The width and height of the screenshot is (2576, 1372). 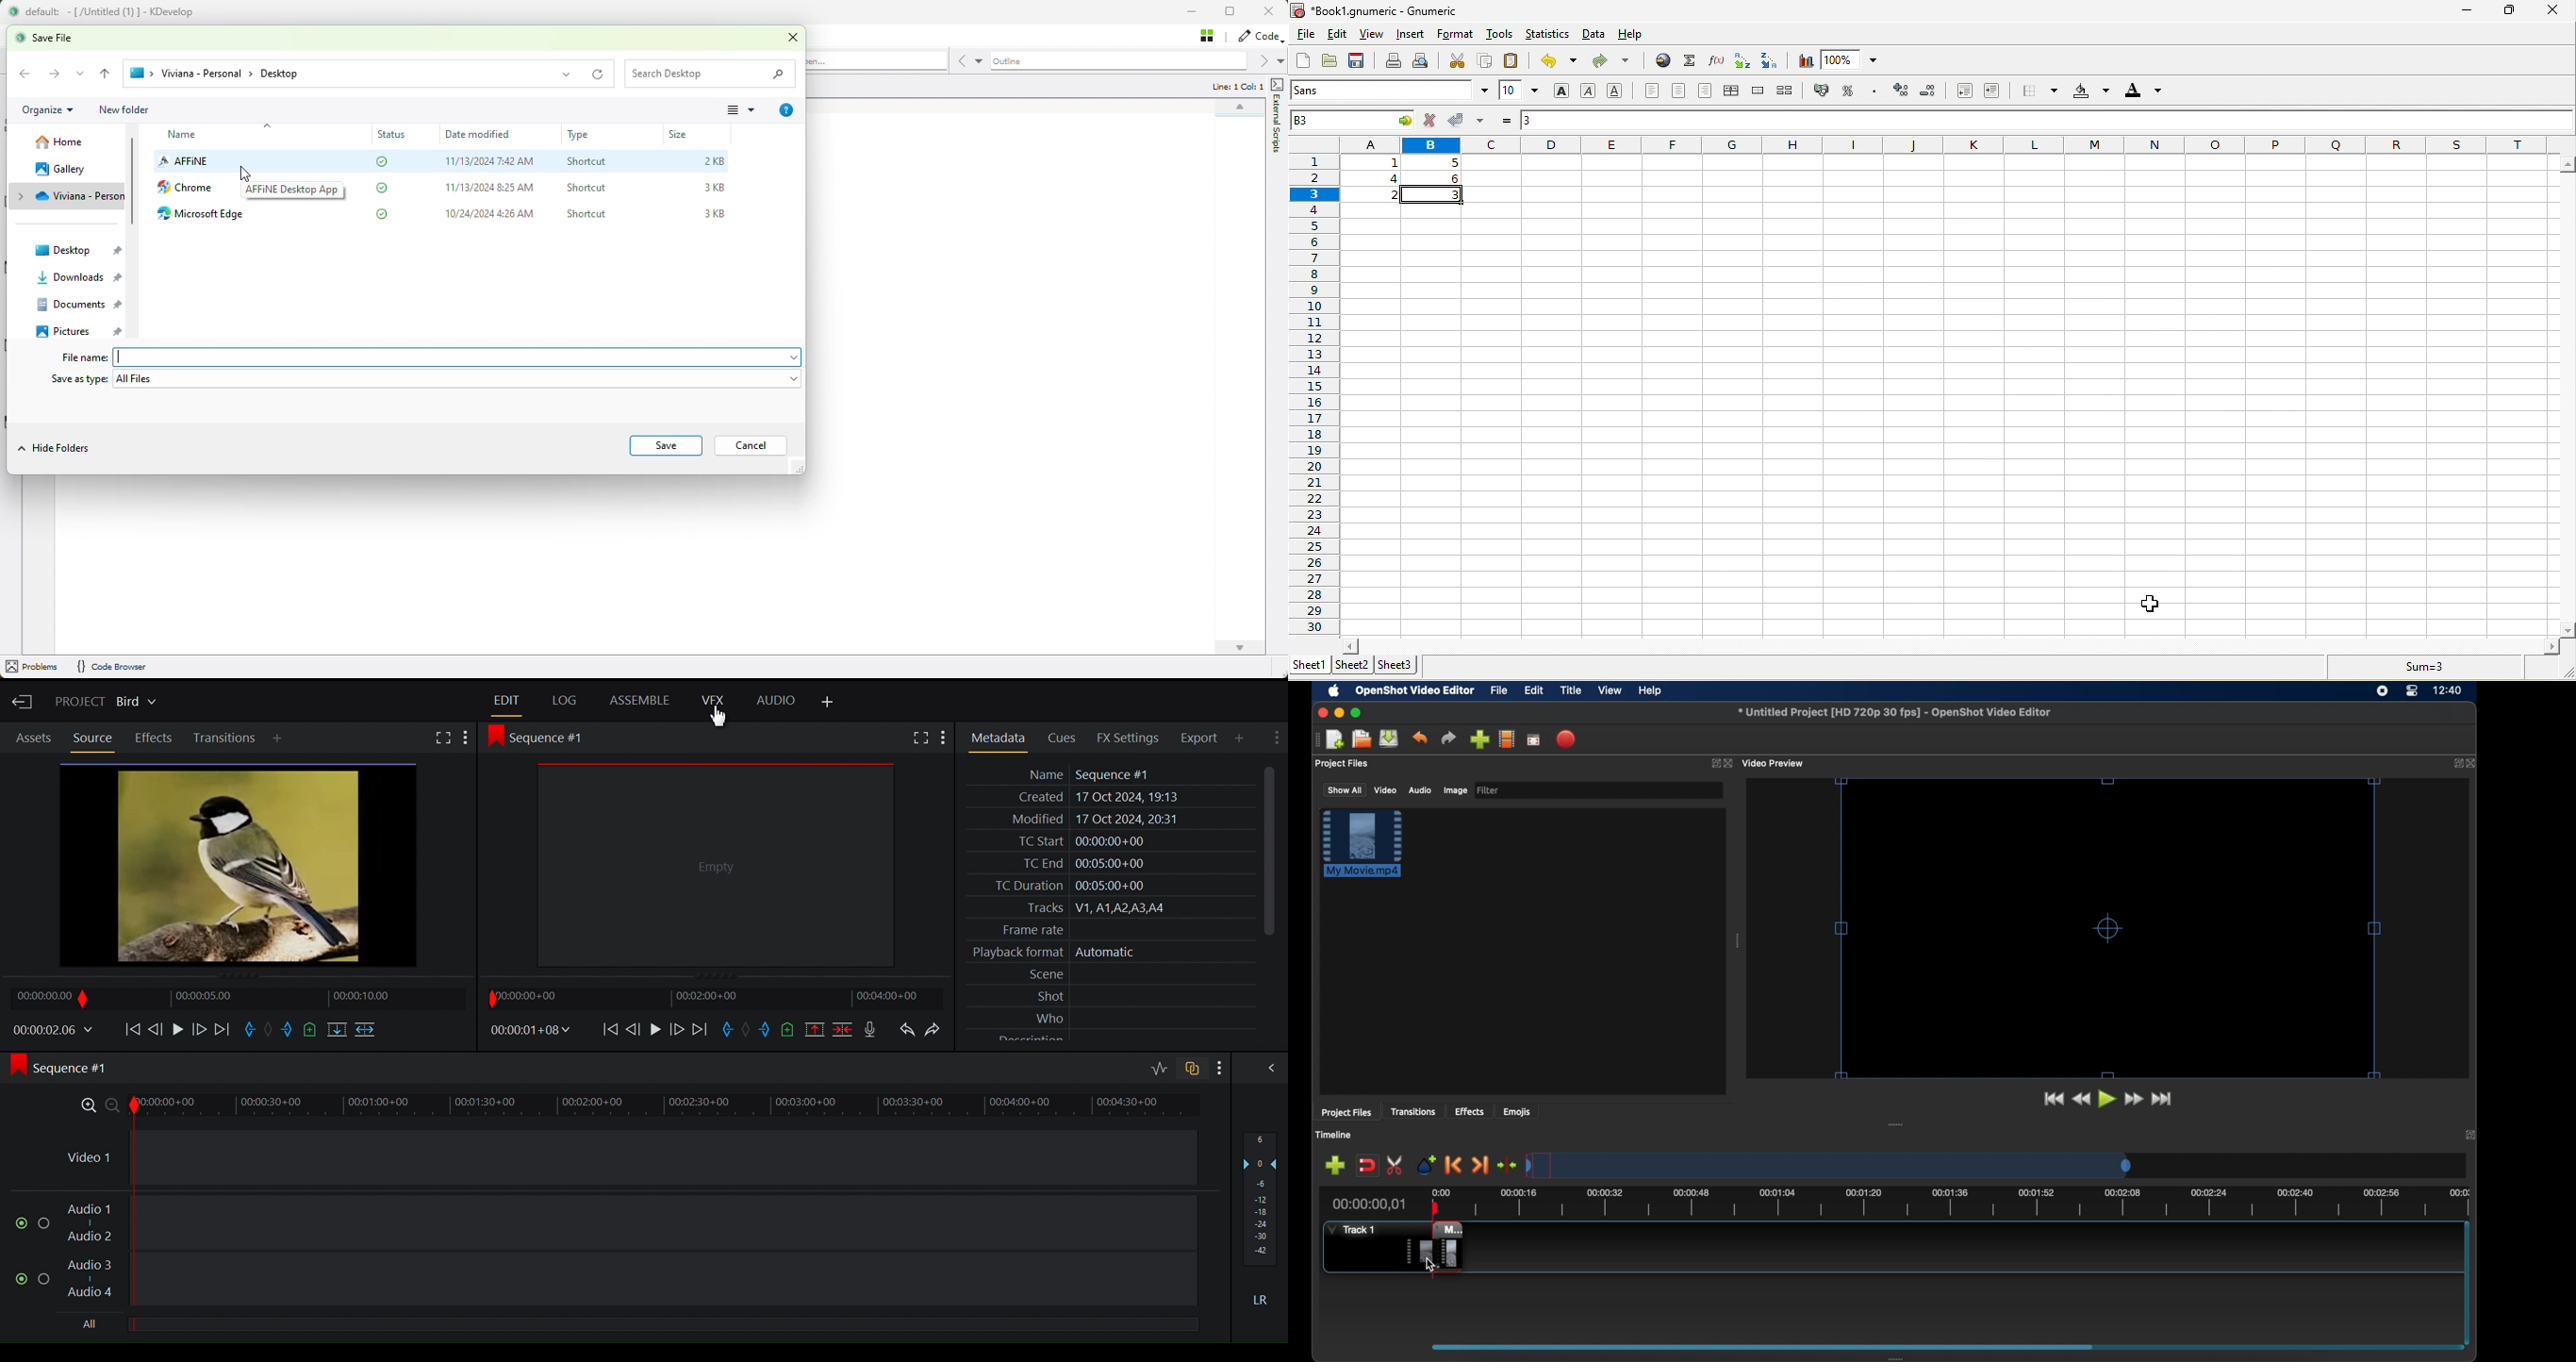 I want to click on back, so click(x=106, y=74).